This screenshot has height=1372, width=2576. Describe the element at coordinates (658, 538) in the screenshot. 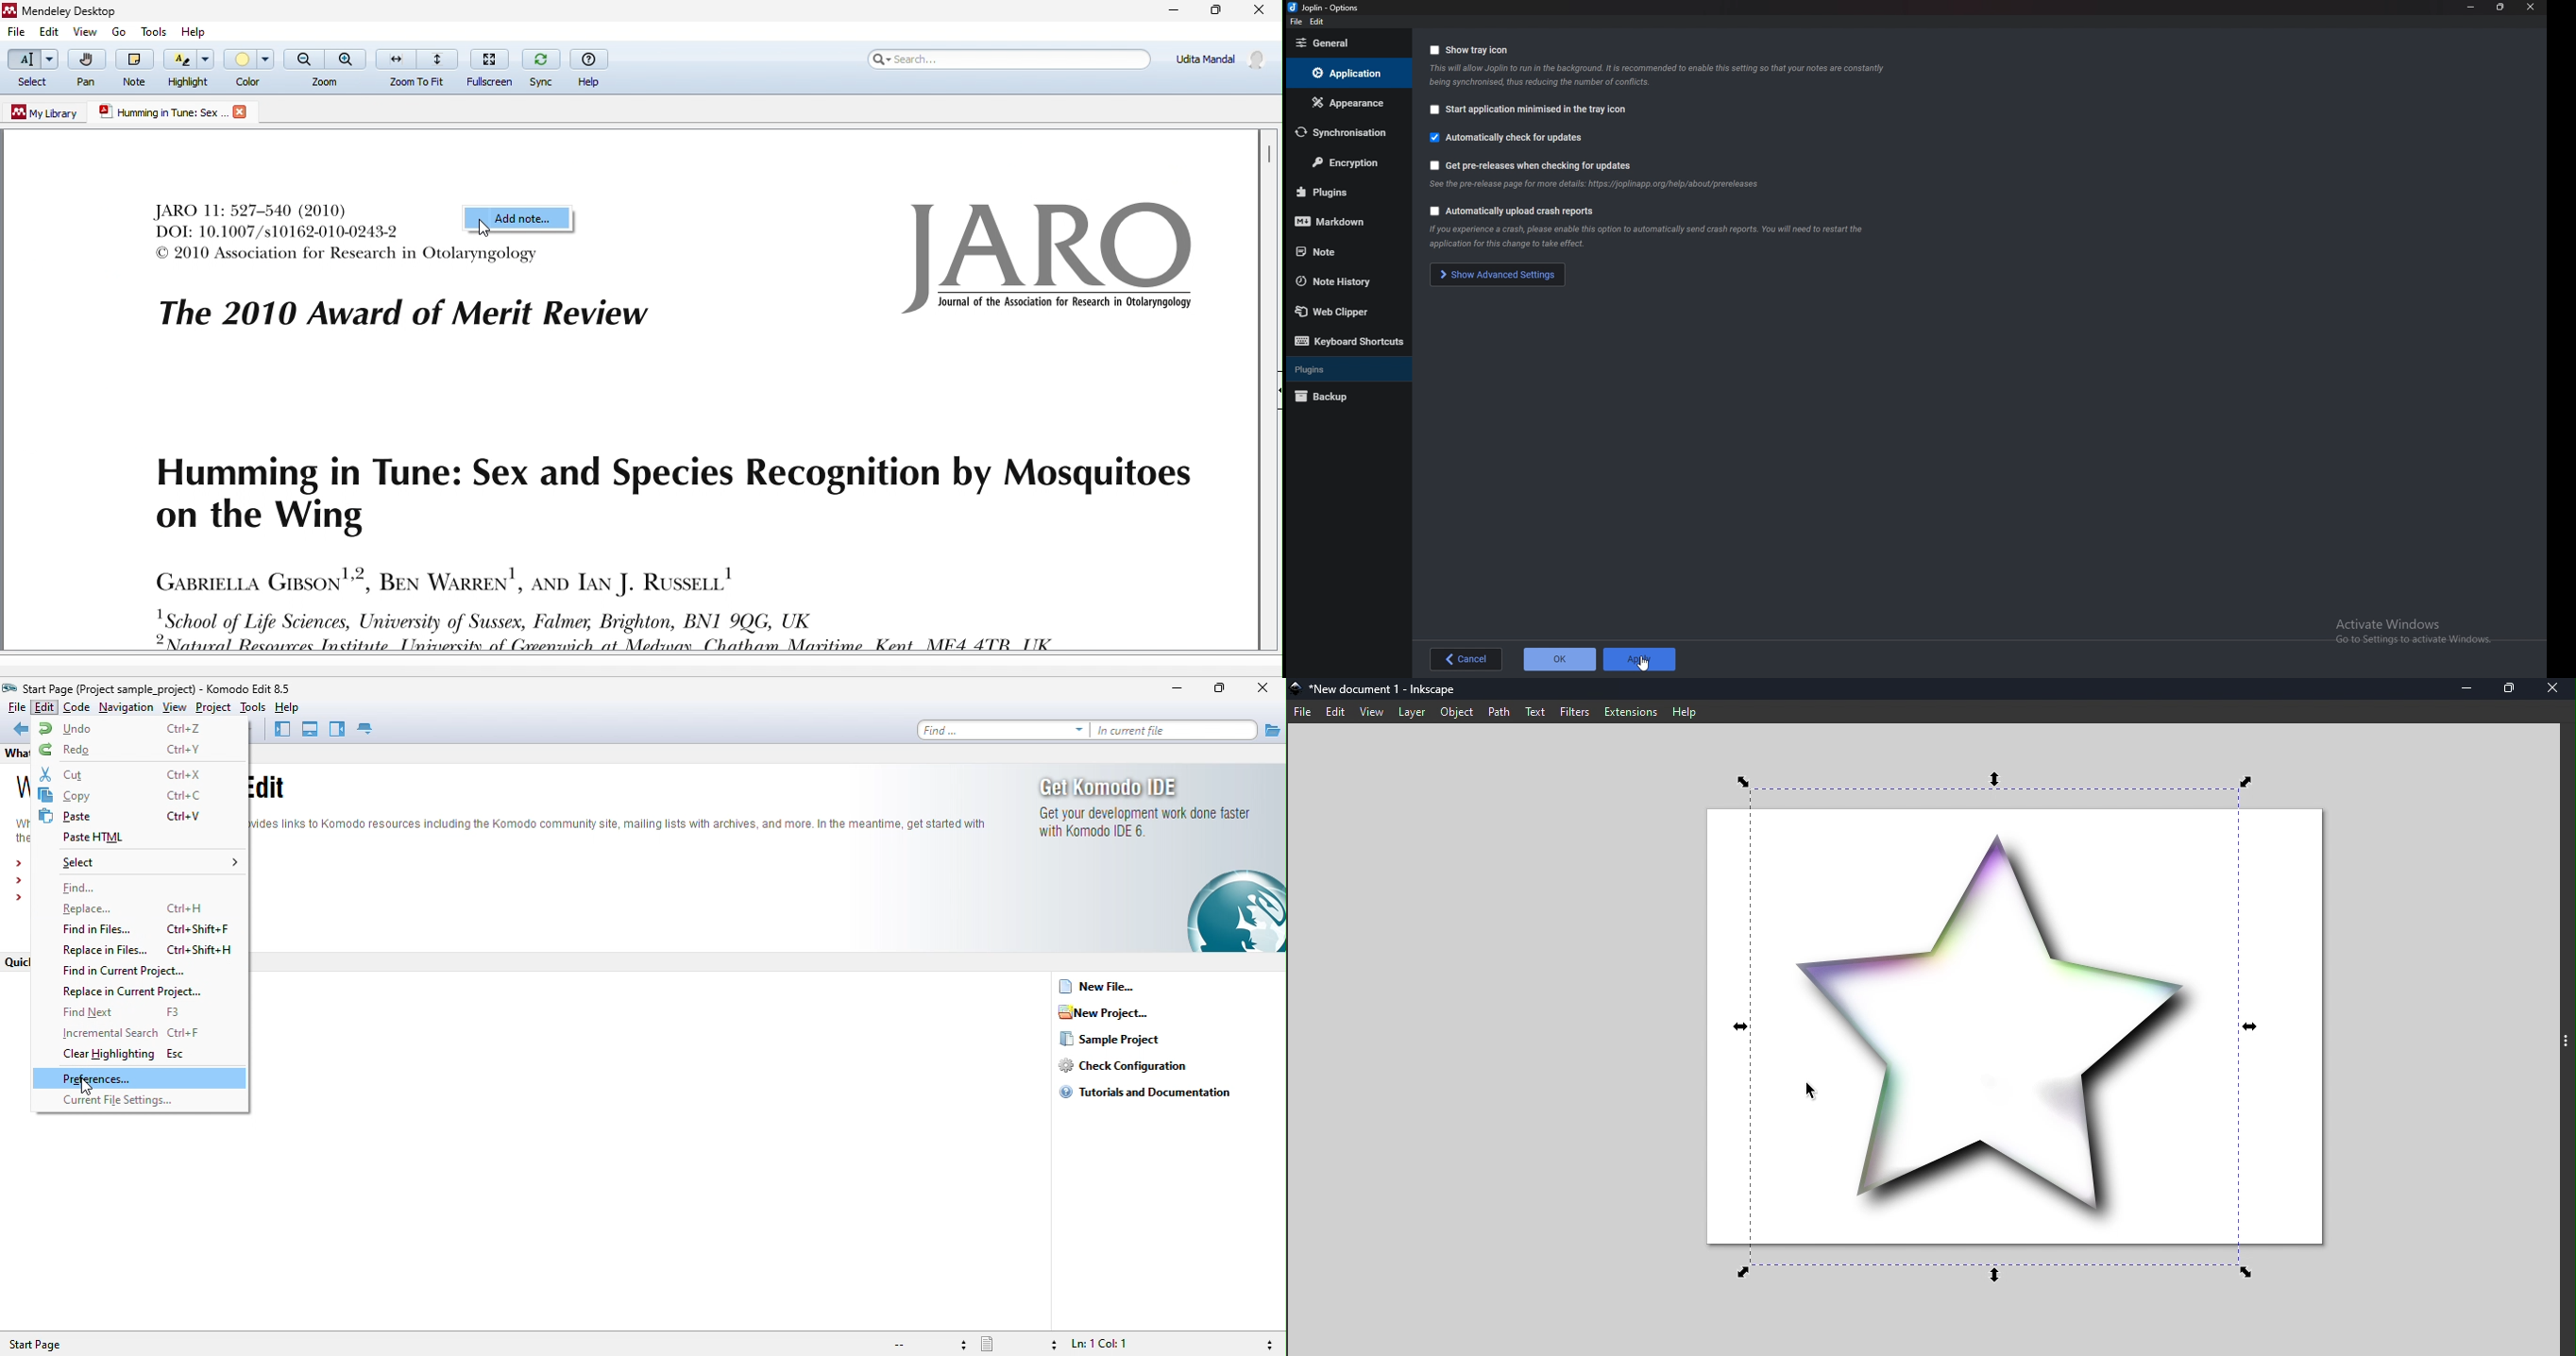

I see `journal text` at that location.